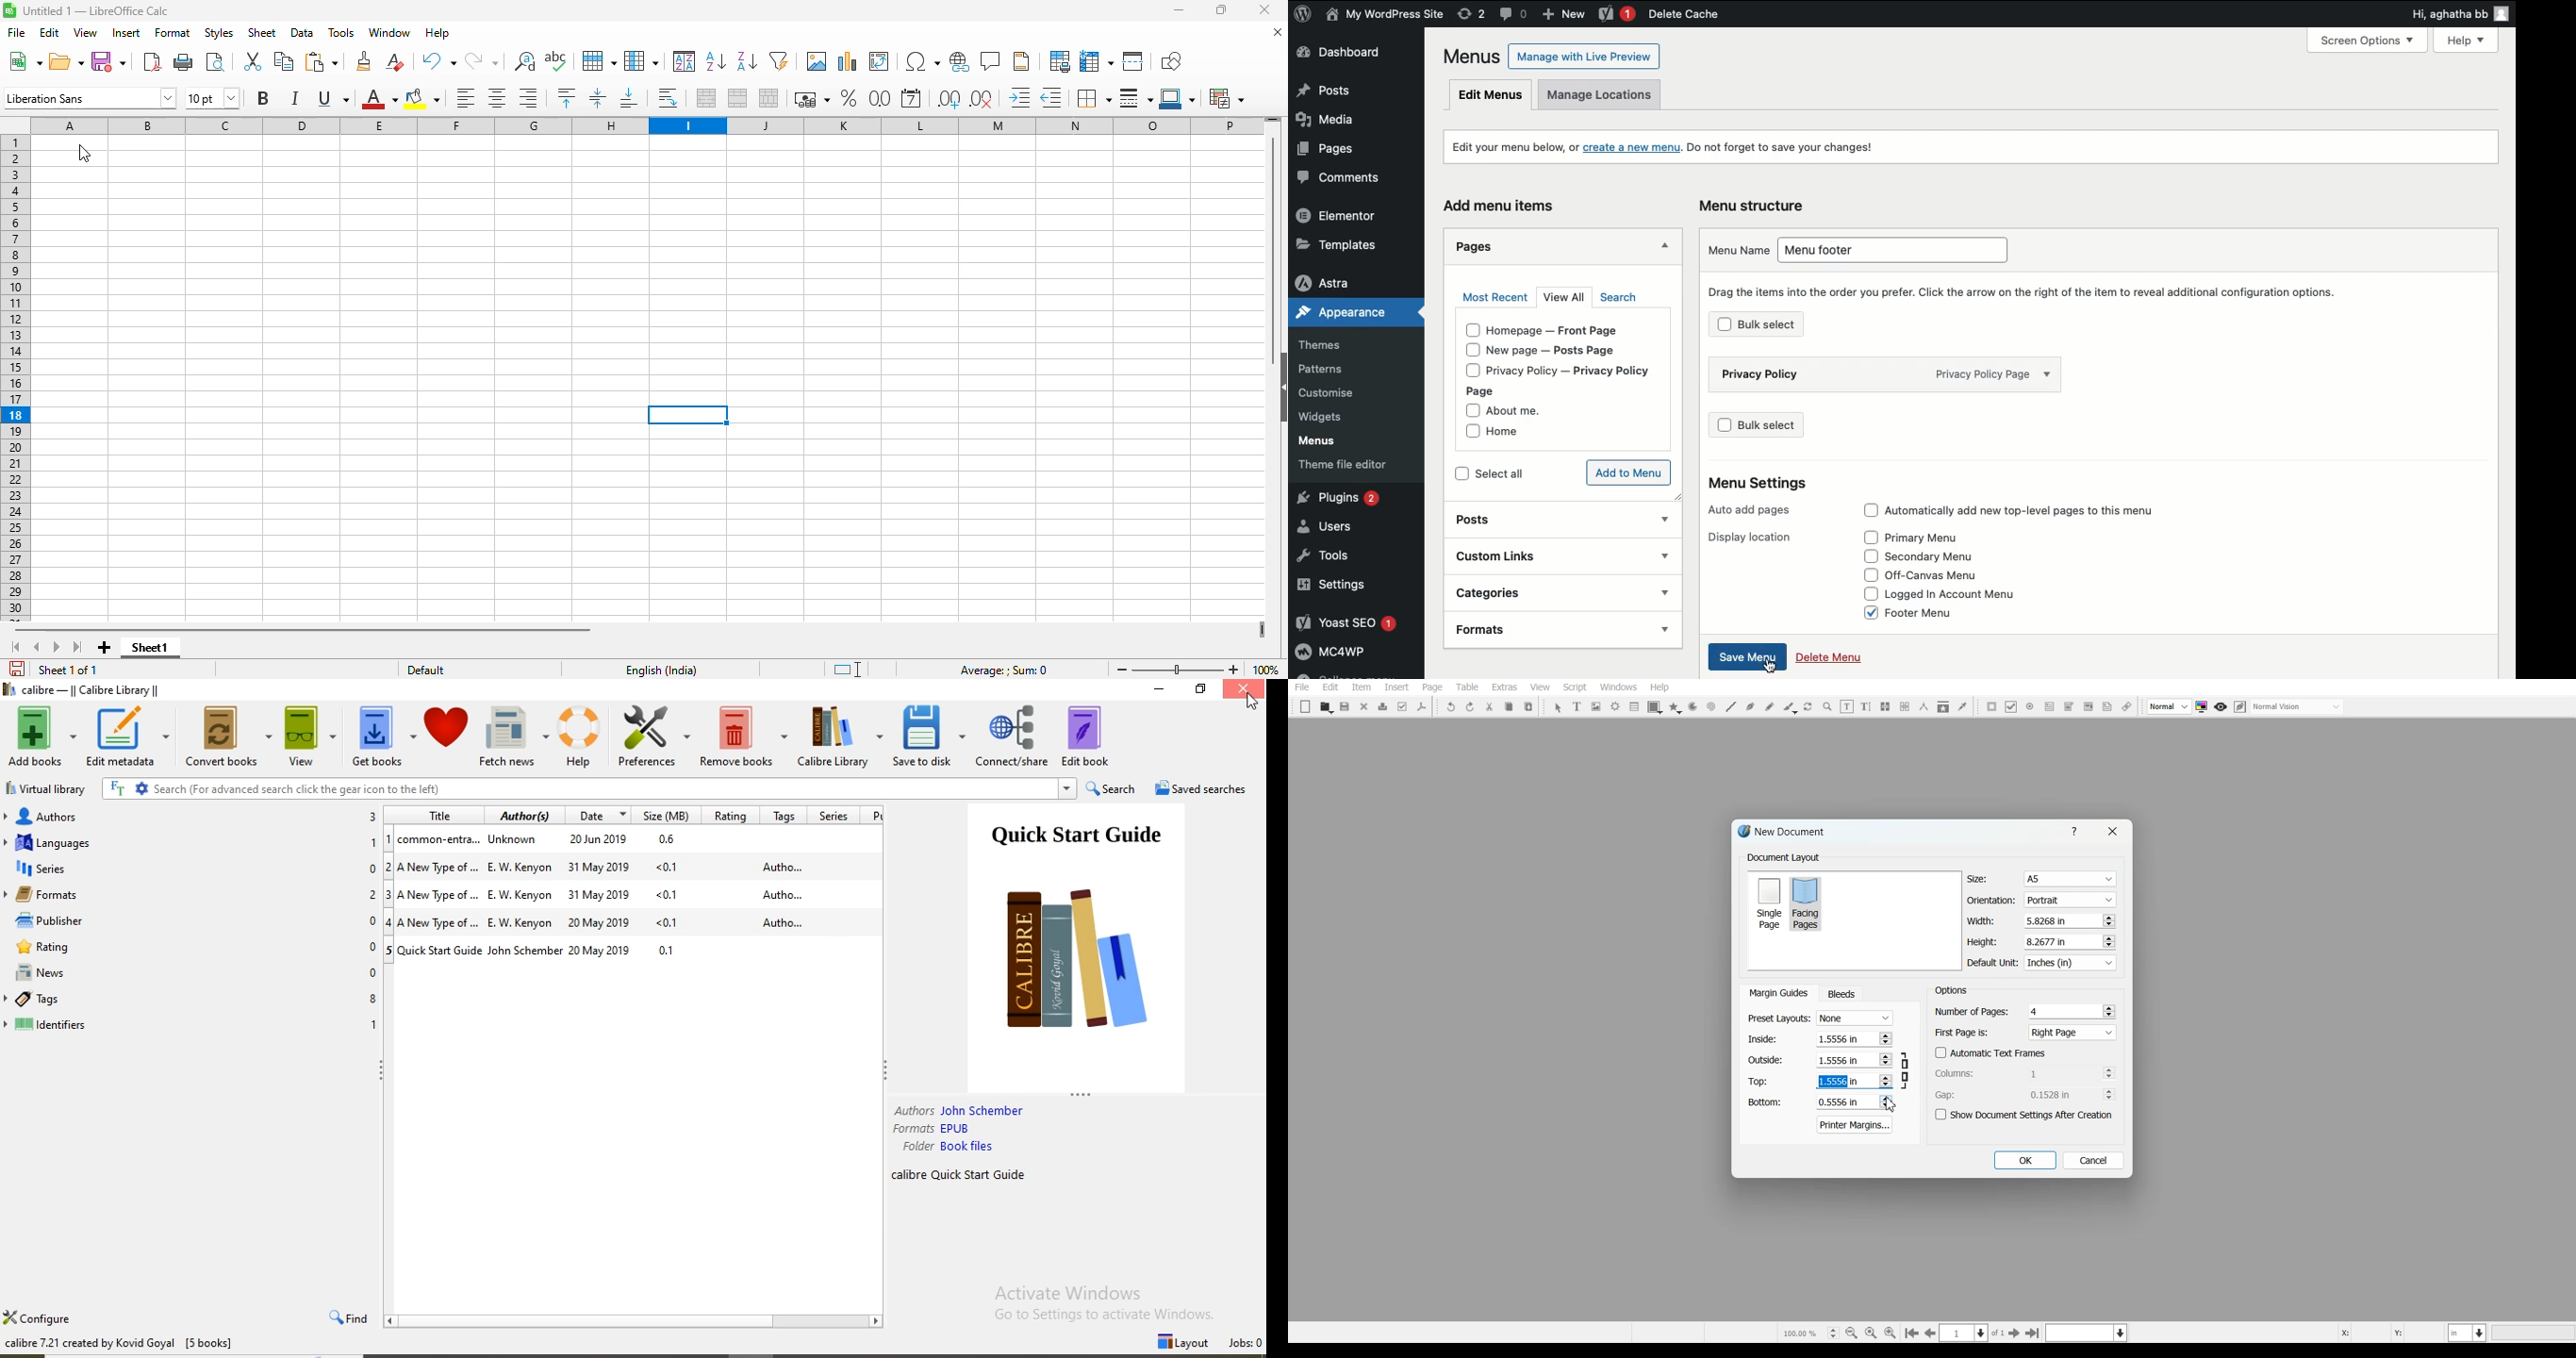 The width and height of the screenshot is (2576, 1372). I want to click on redo, so click(482, 62).